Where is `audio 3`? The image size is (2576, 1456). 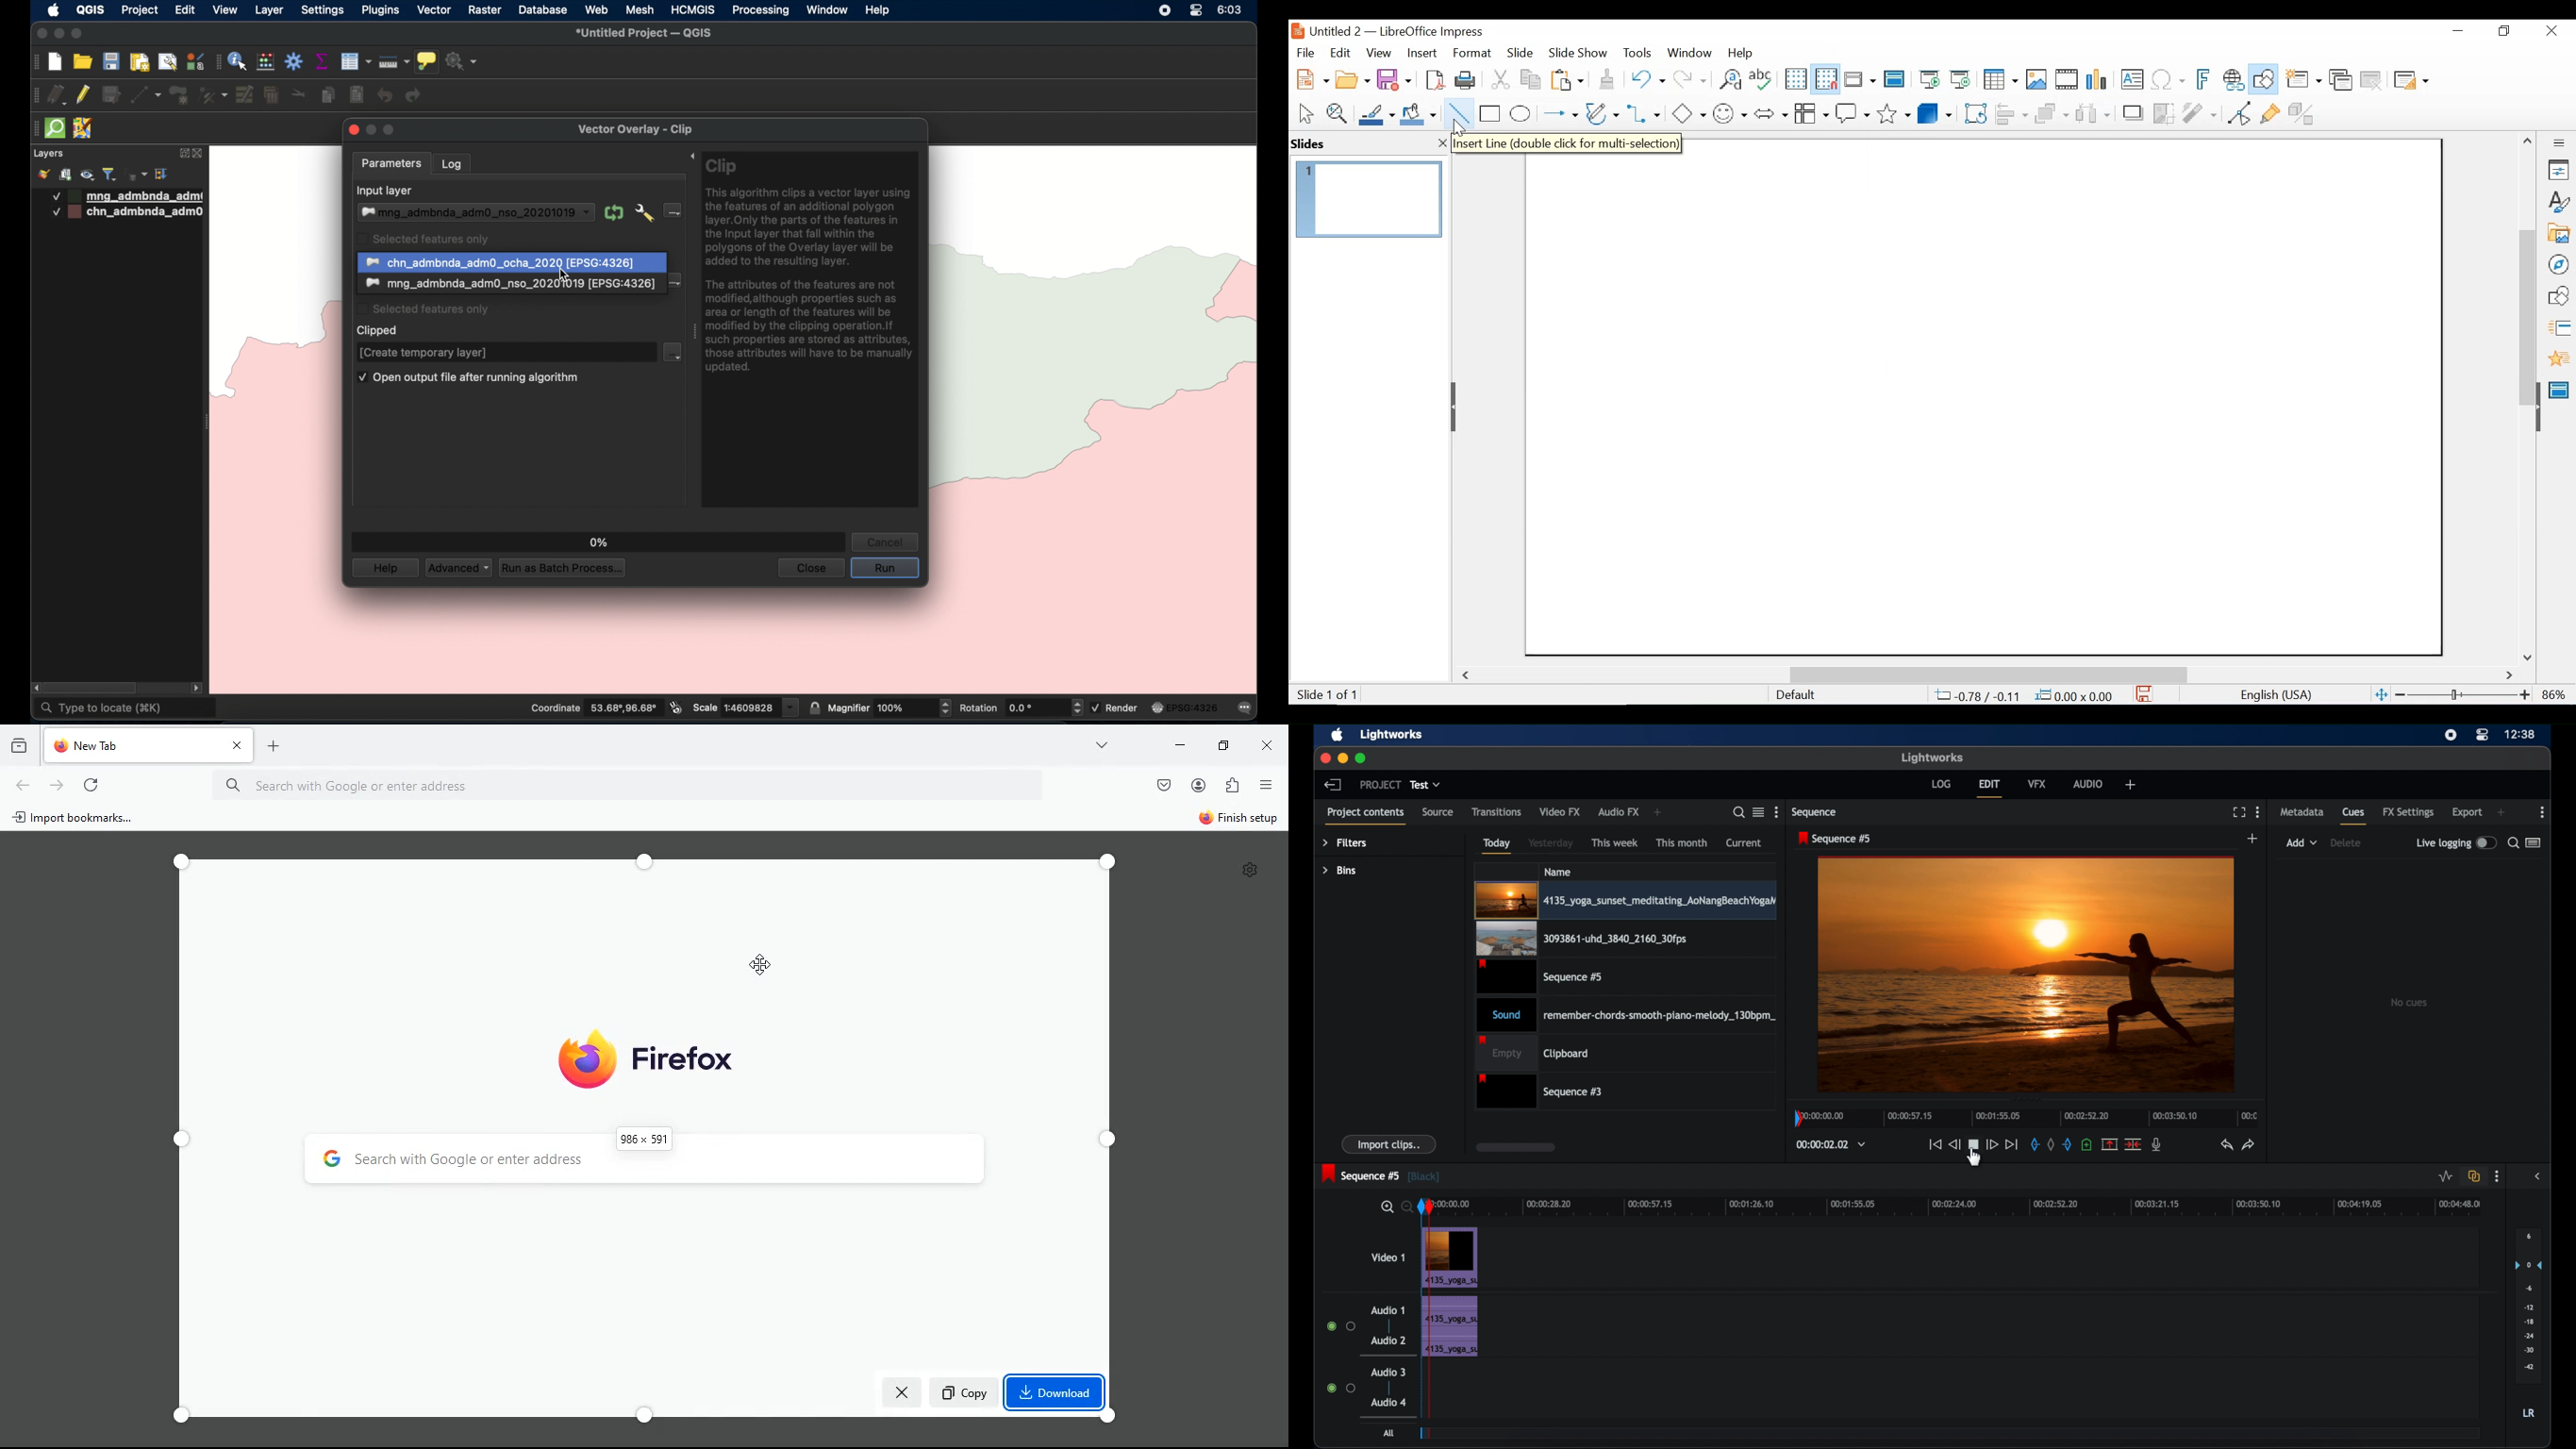
audio 3 is located at coordinates (1386, 1373).